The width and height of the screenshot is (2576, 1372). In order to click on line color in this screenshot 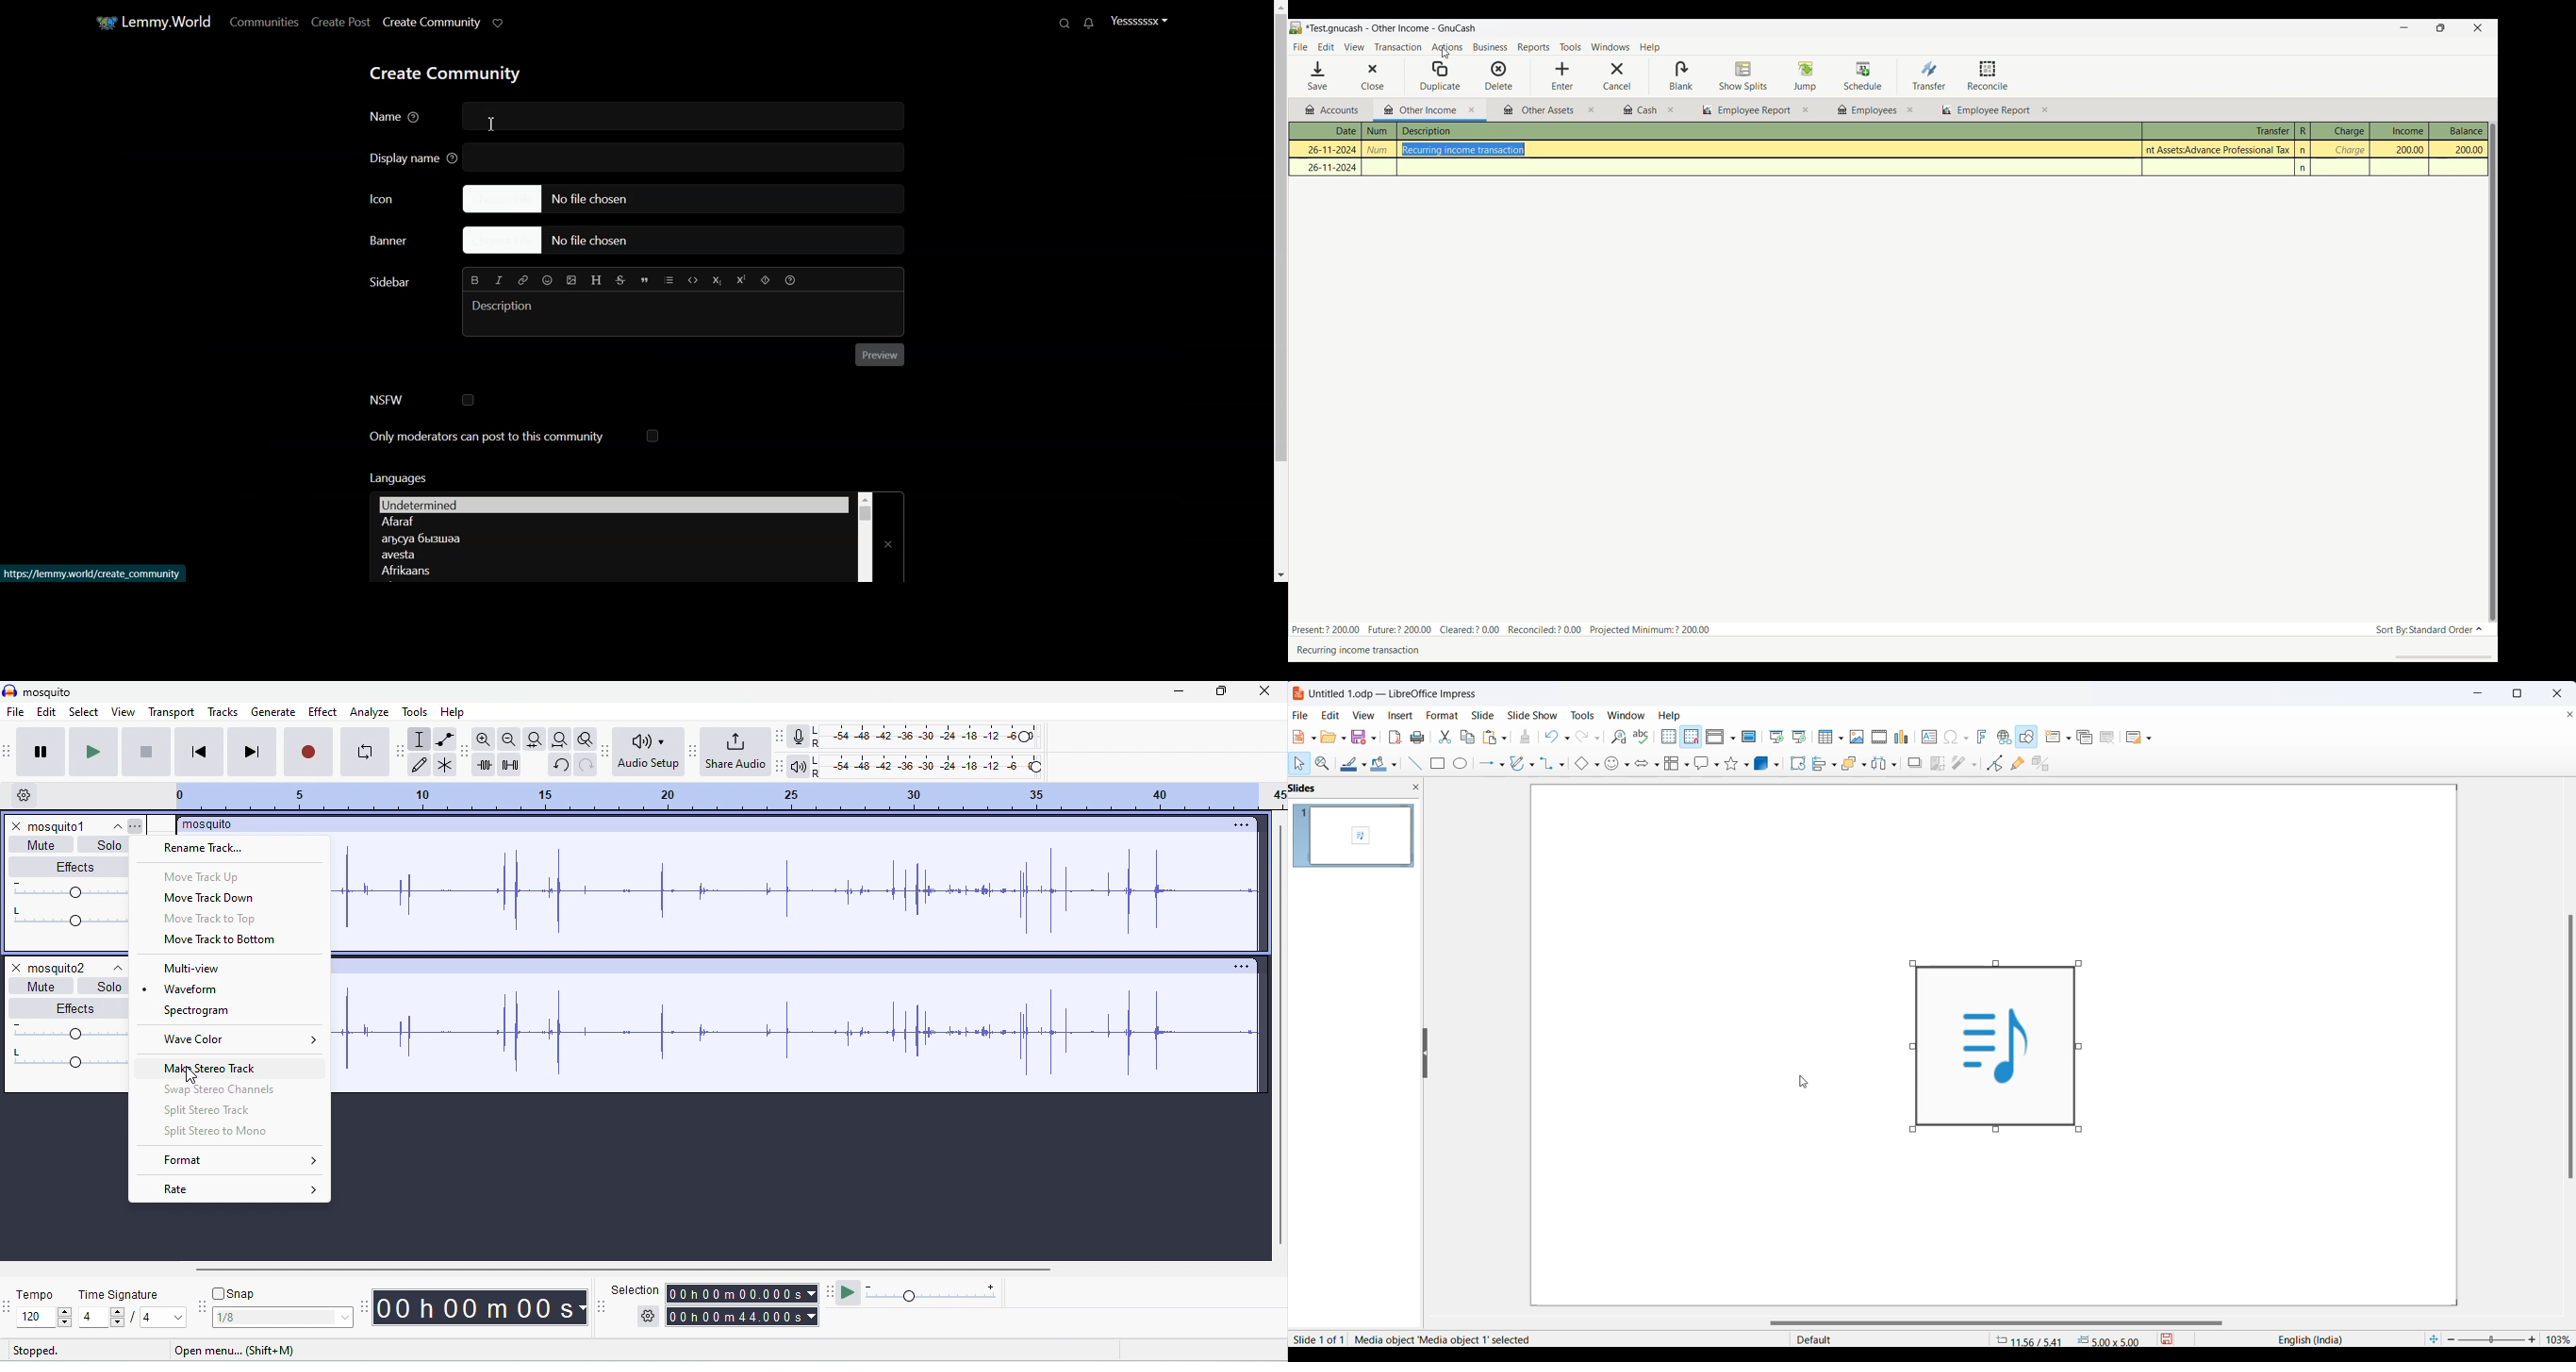, I will do `click(1346, 765)`.